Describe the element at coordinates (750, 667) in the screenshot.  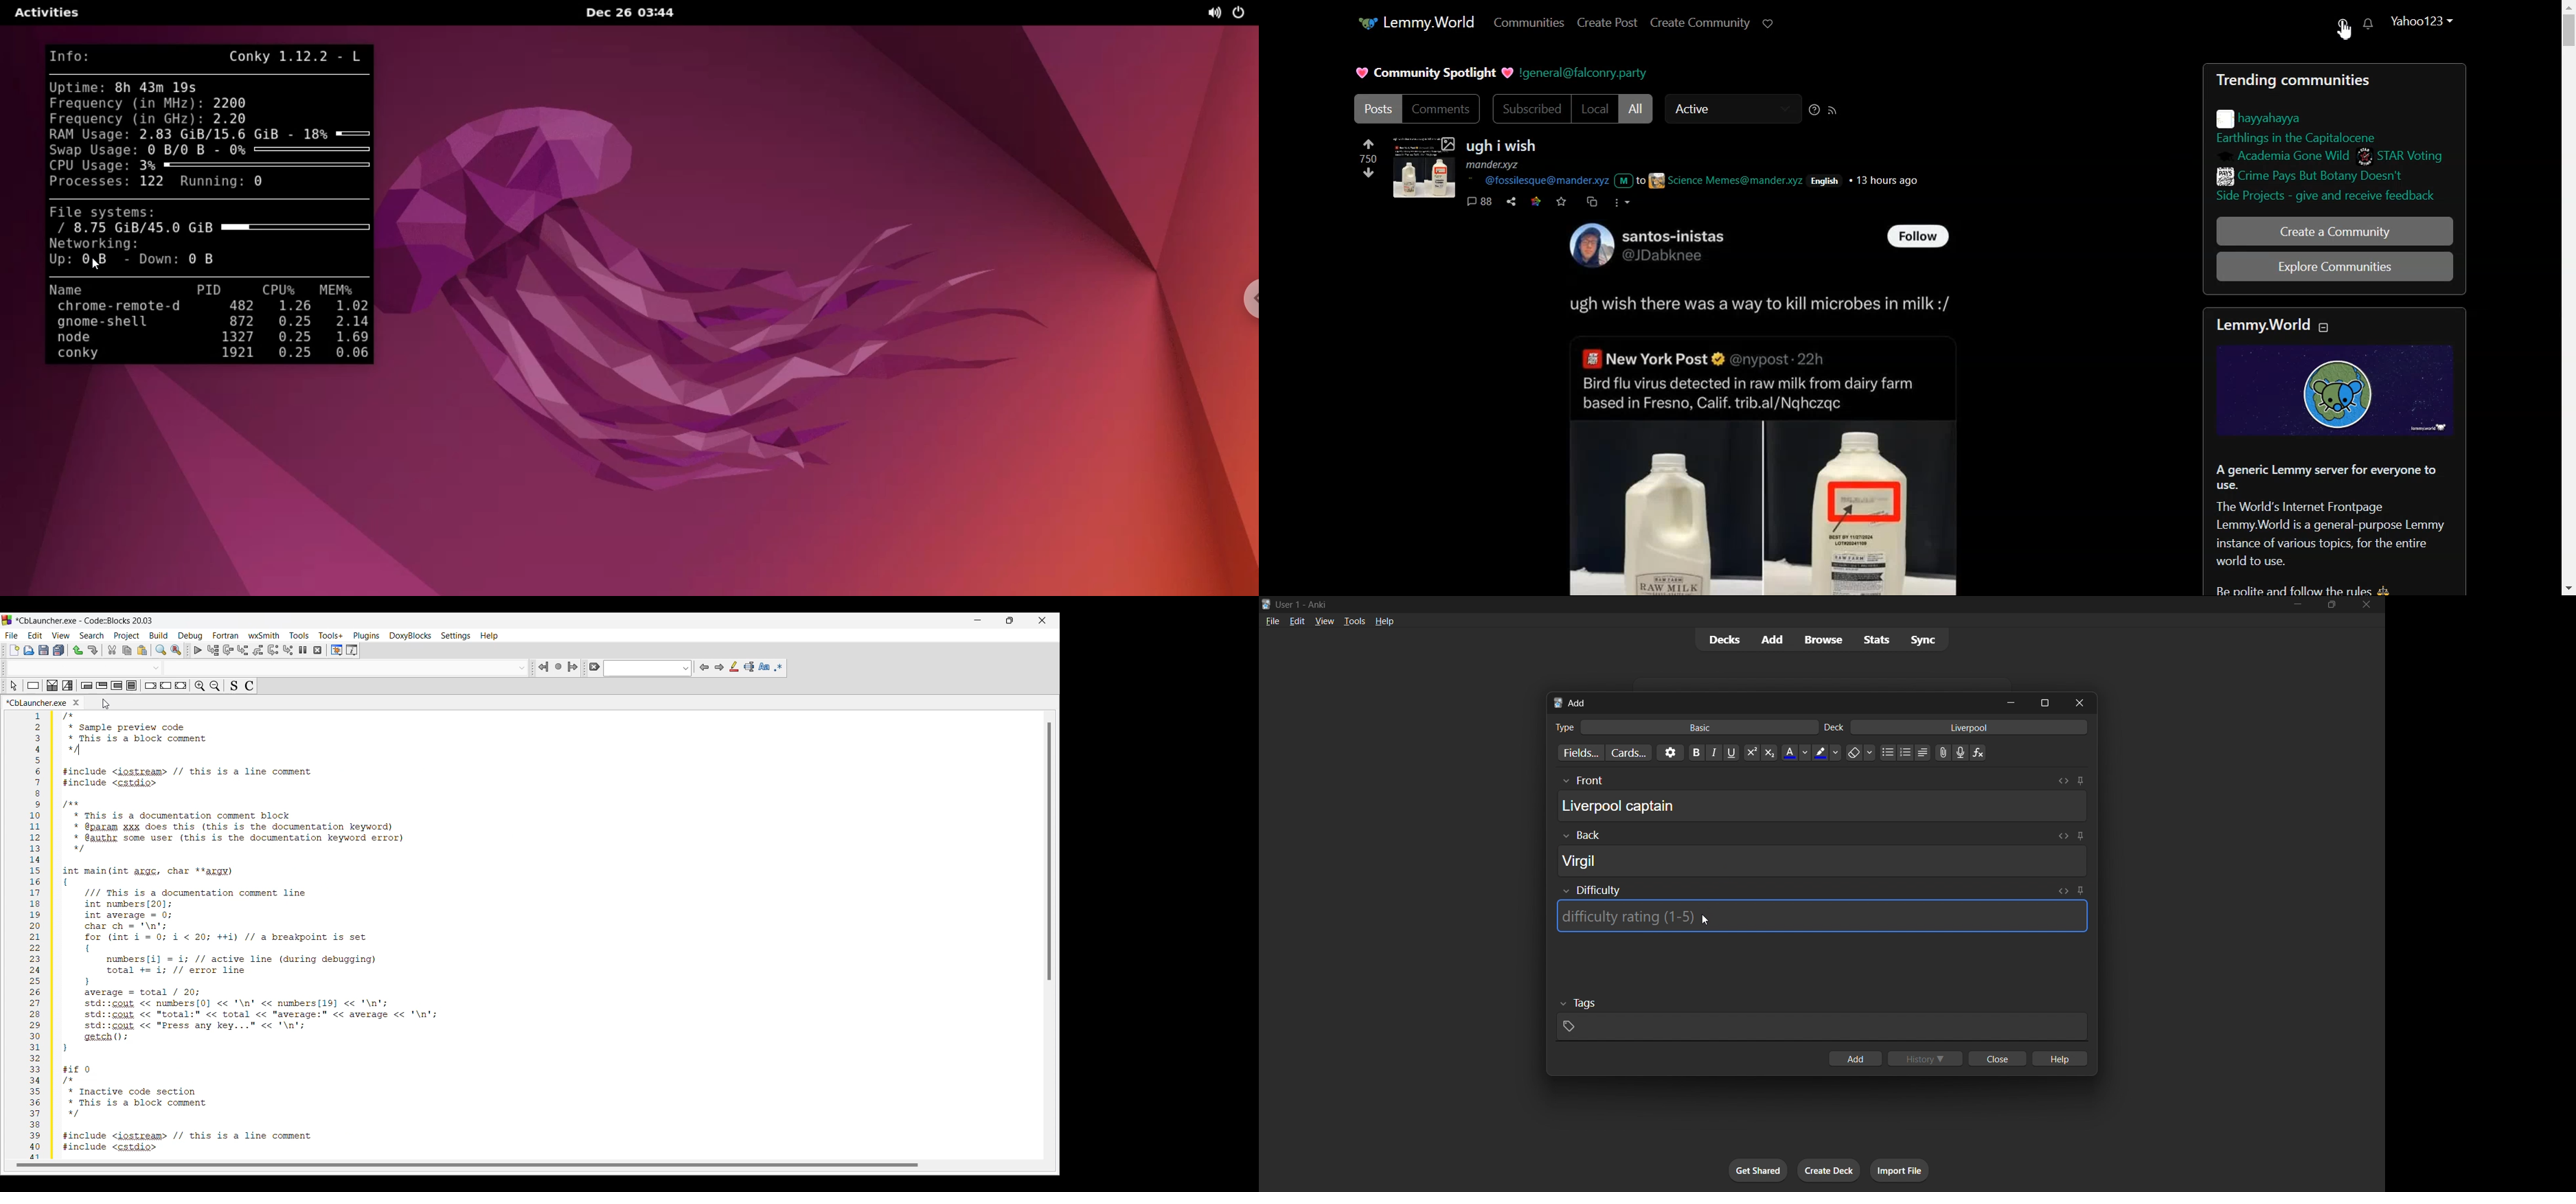
I see `Selected text` at that location.